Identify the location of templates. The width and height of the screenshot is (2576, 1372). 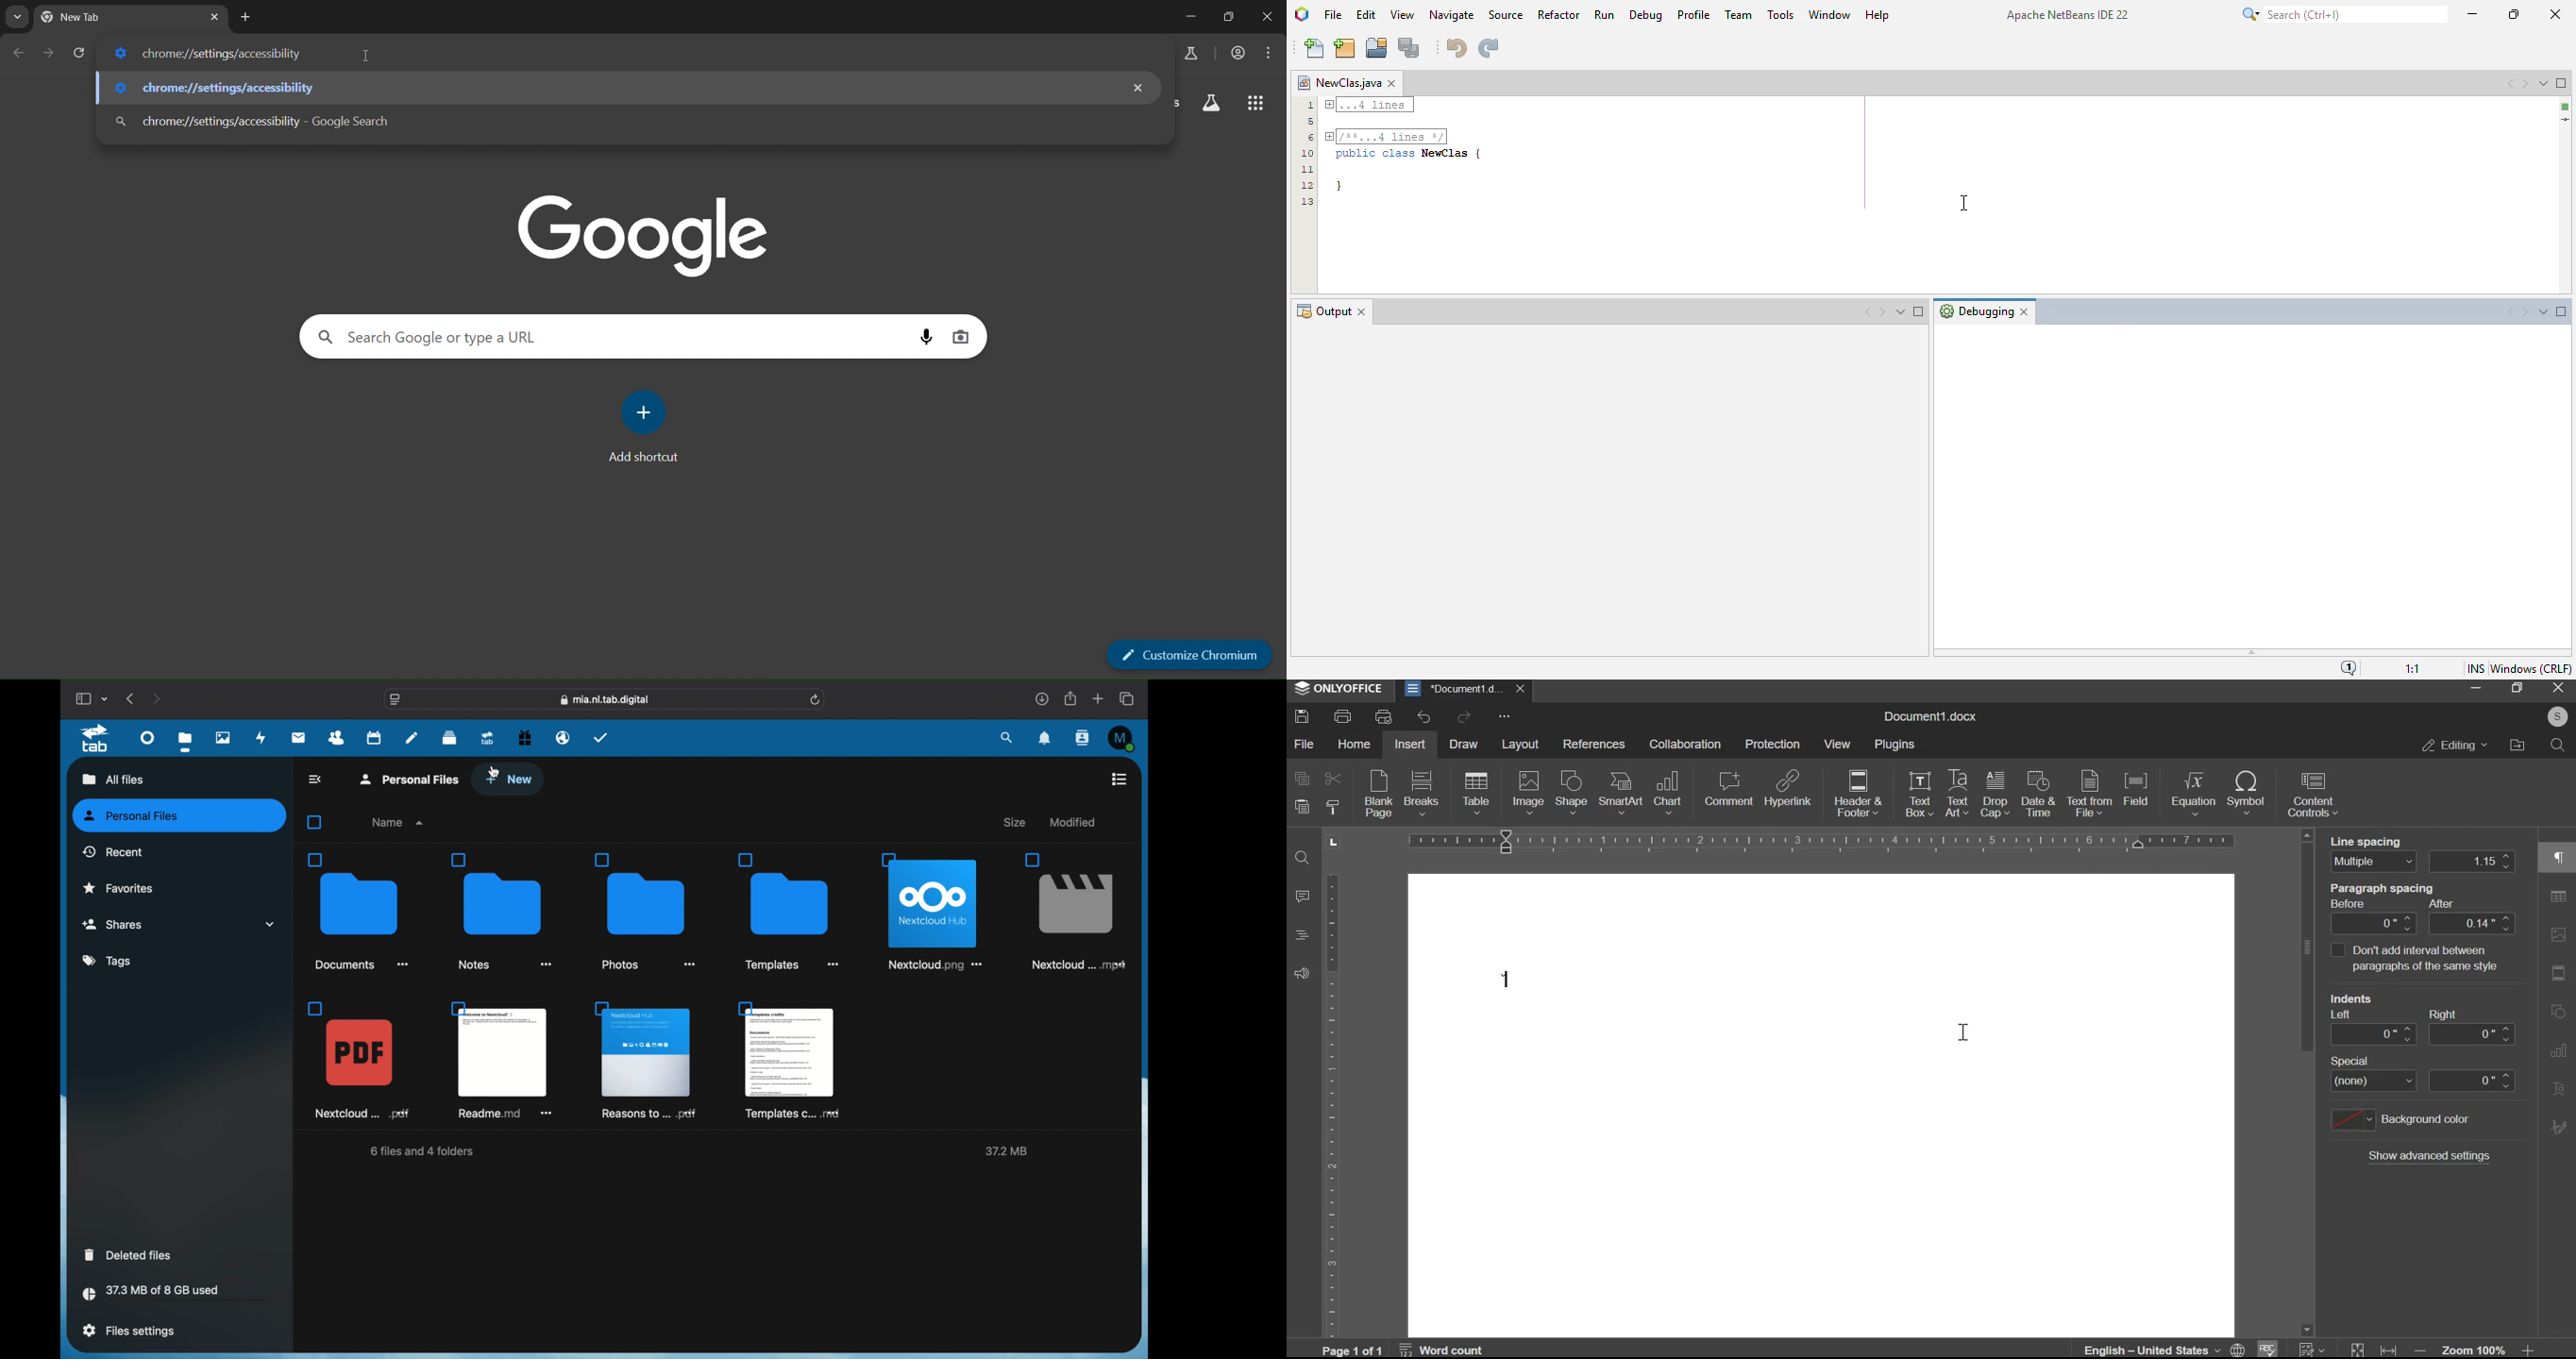
(789, 1060).